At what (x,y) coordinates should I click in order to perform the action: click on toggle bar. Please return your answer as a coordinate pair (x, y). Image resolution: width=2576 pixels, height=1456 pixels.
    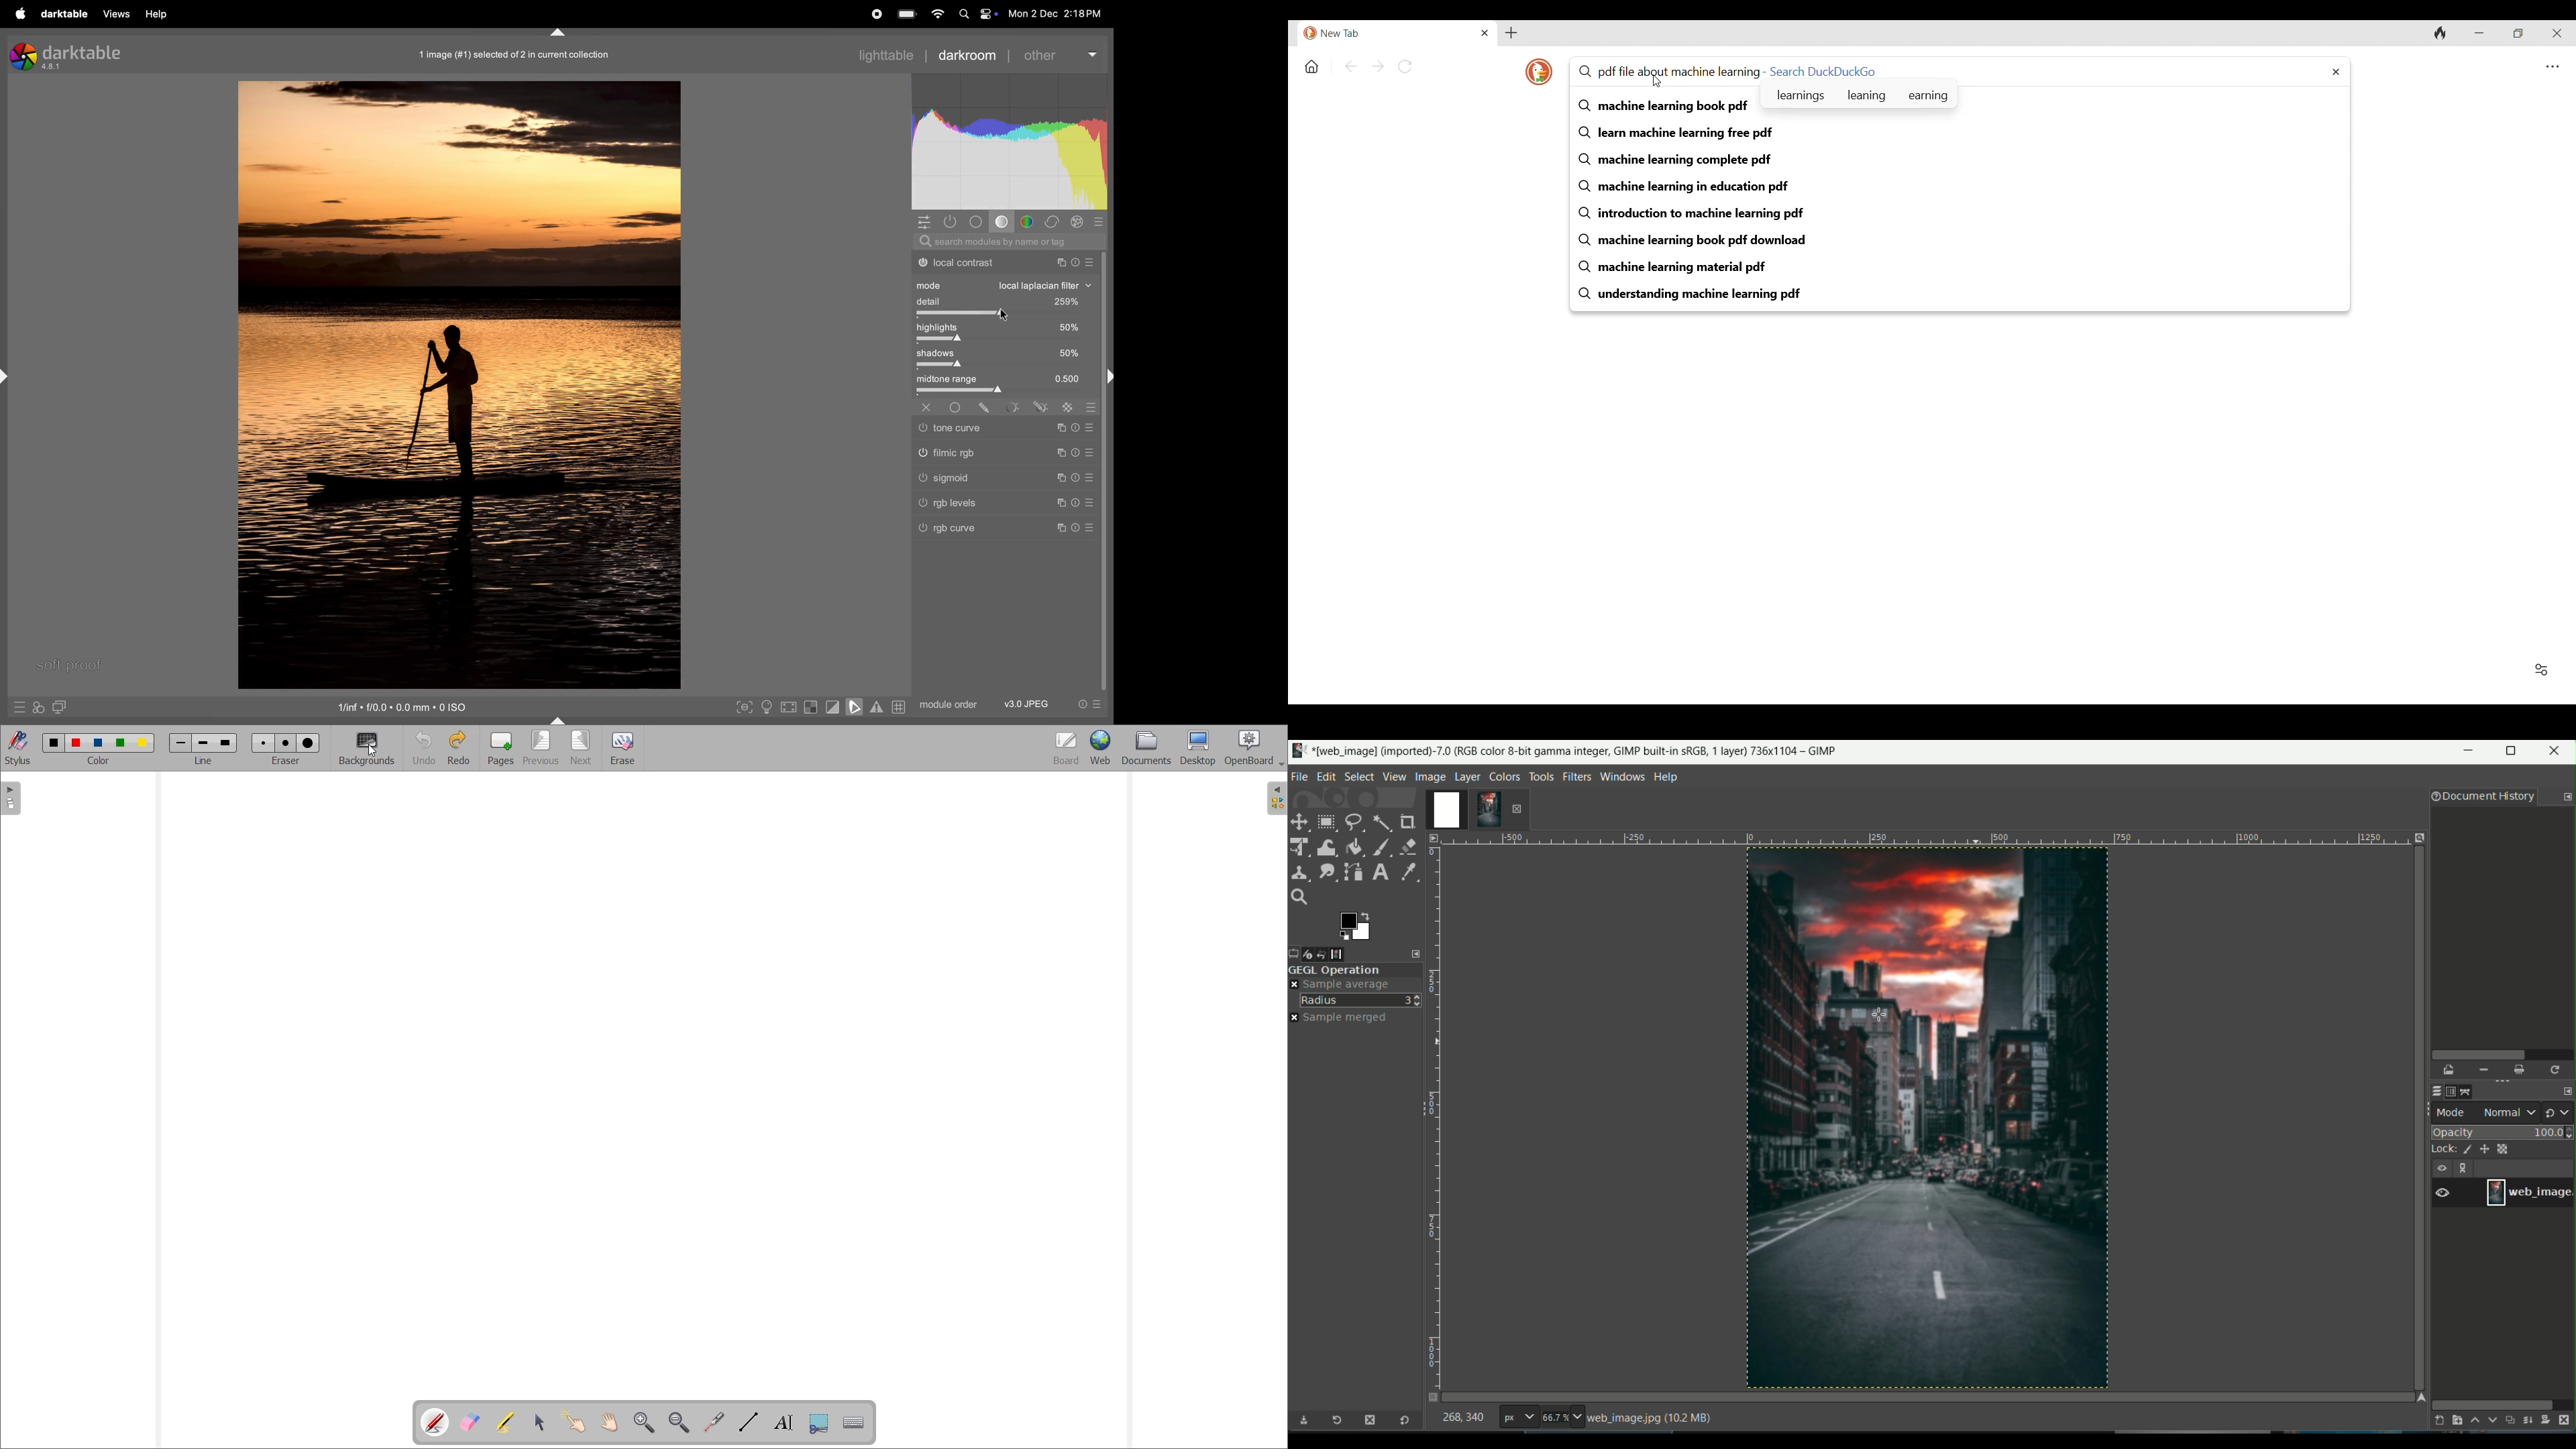
    Looking at the image, I should click on (1003, 366).